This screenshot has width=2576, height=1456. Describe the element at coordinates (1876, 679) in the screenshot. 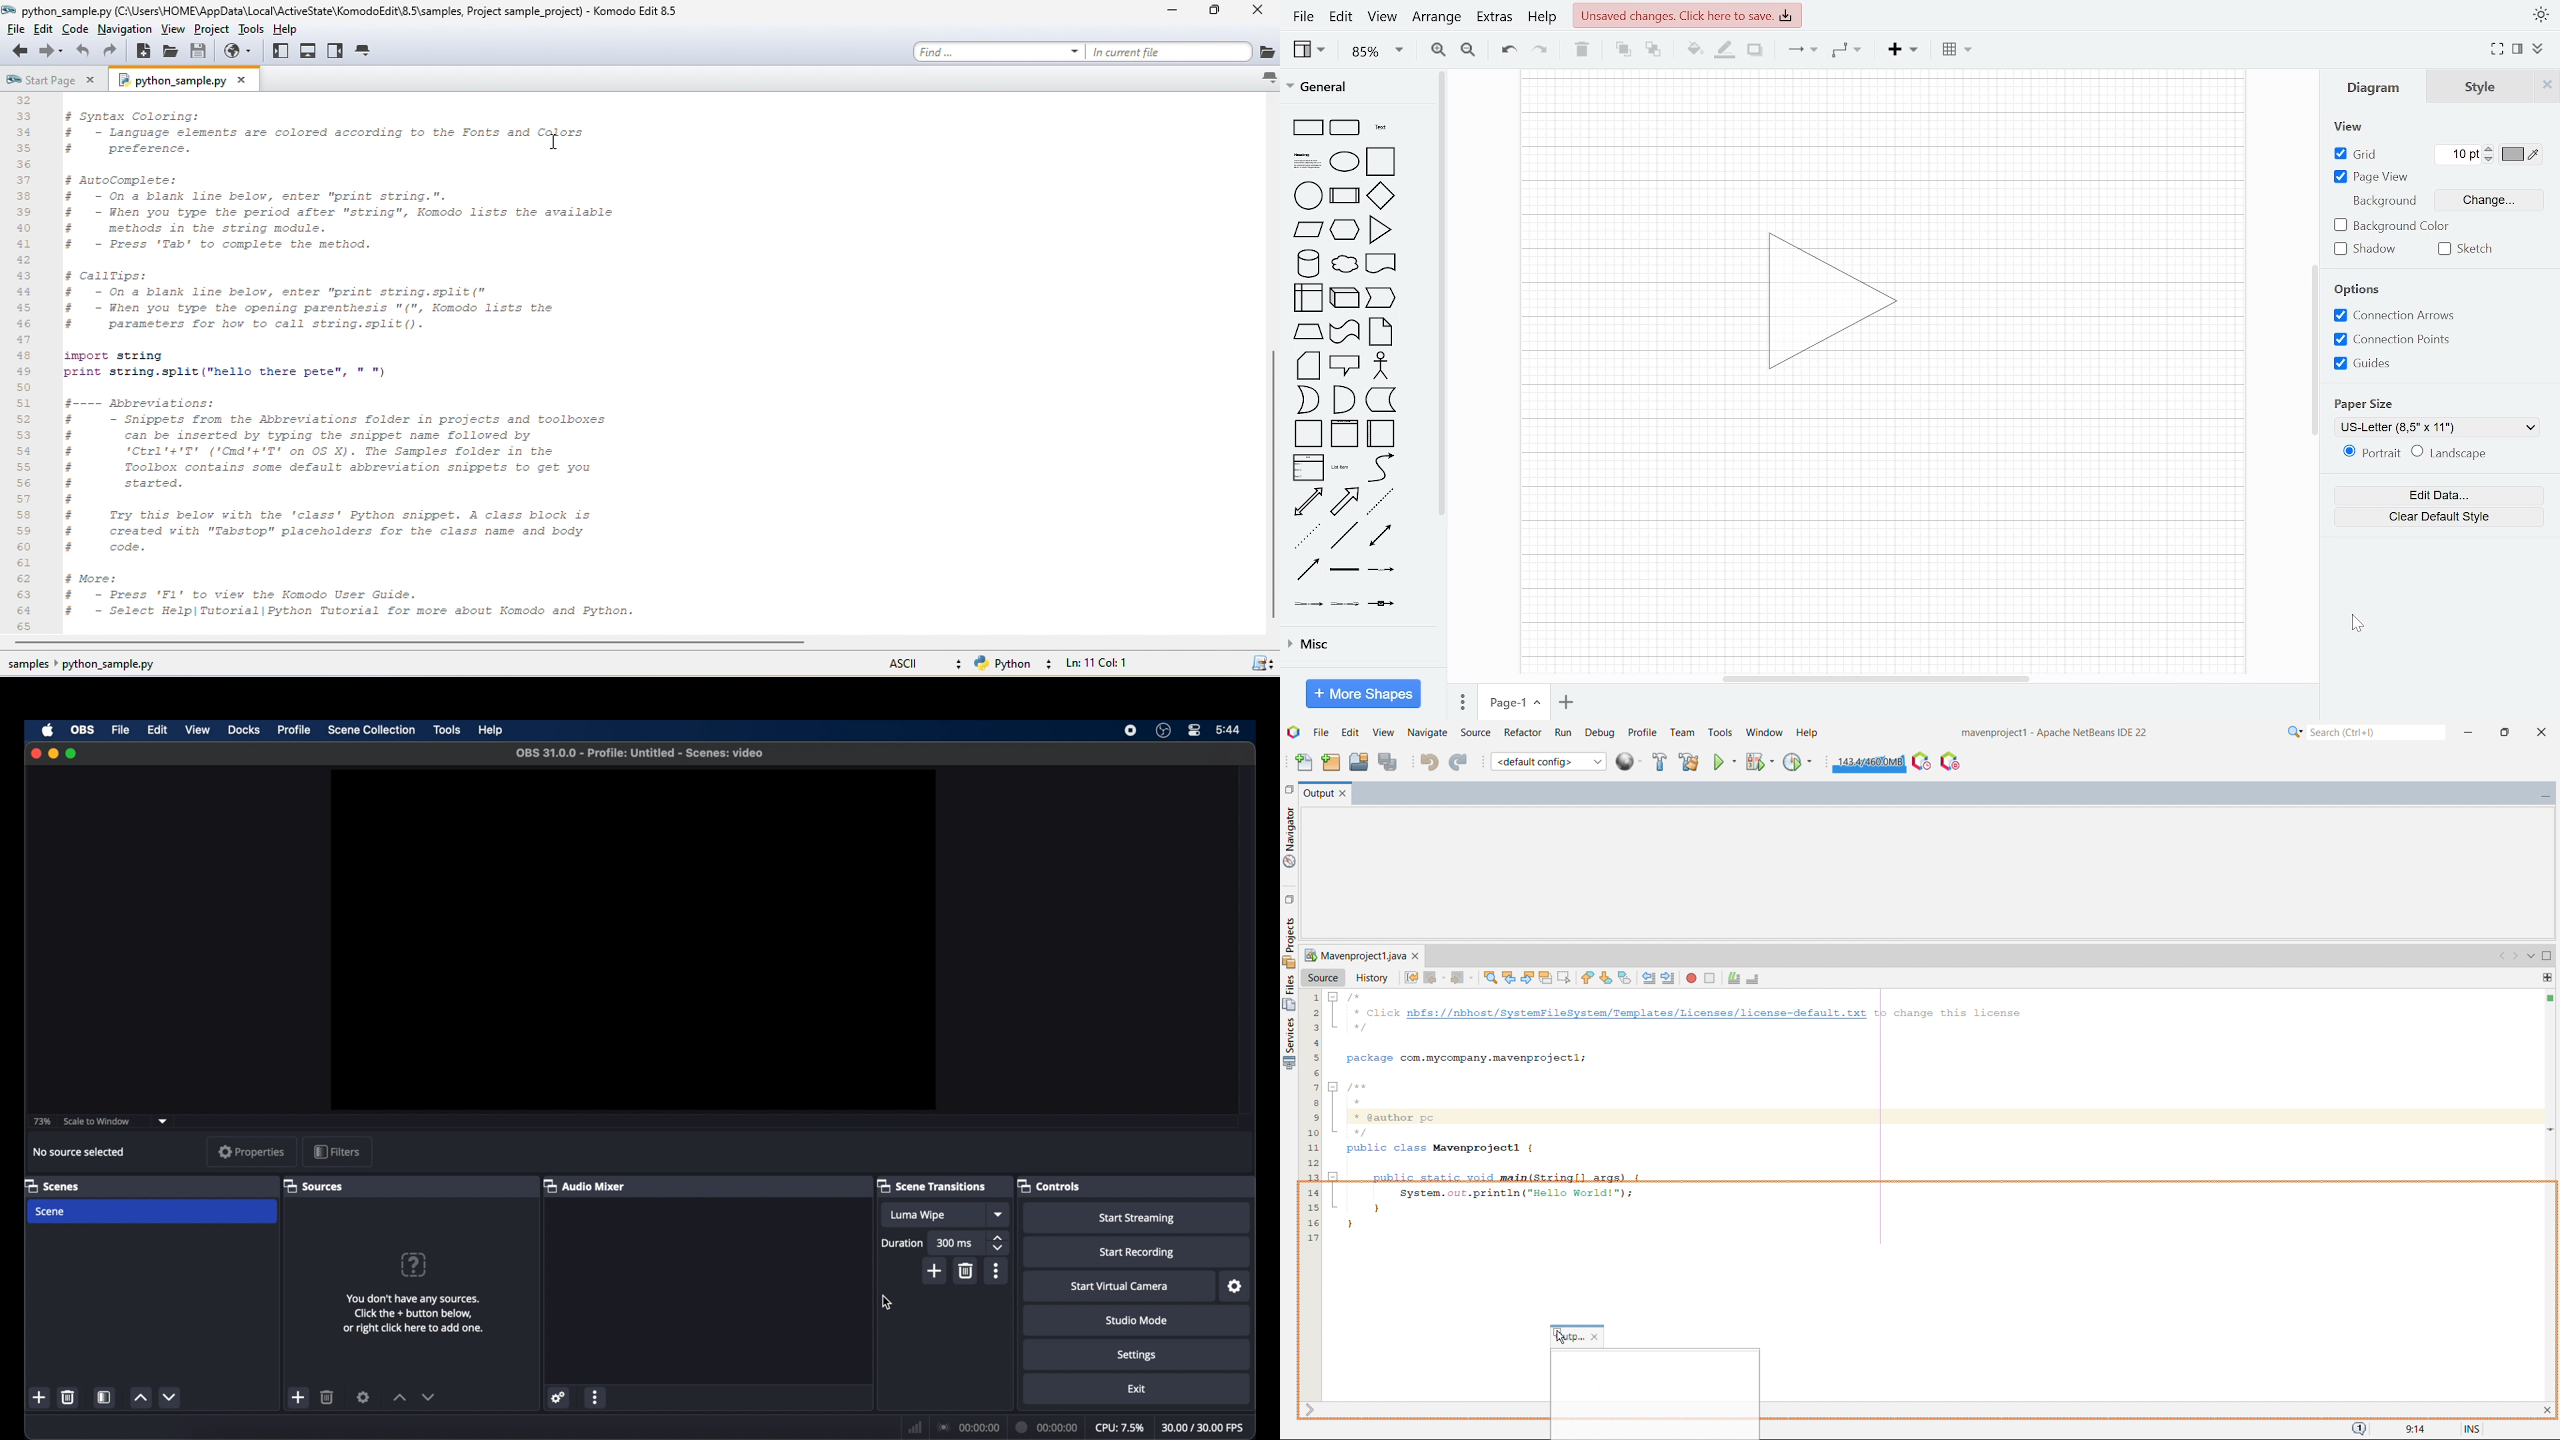

I see `Horizontal slide bar` at that location.